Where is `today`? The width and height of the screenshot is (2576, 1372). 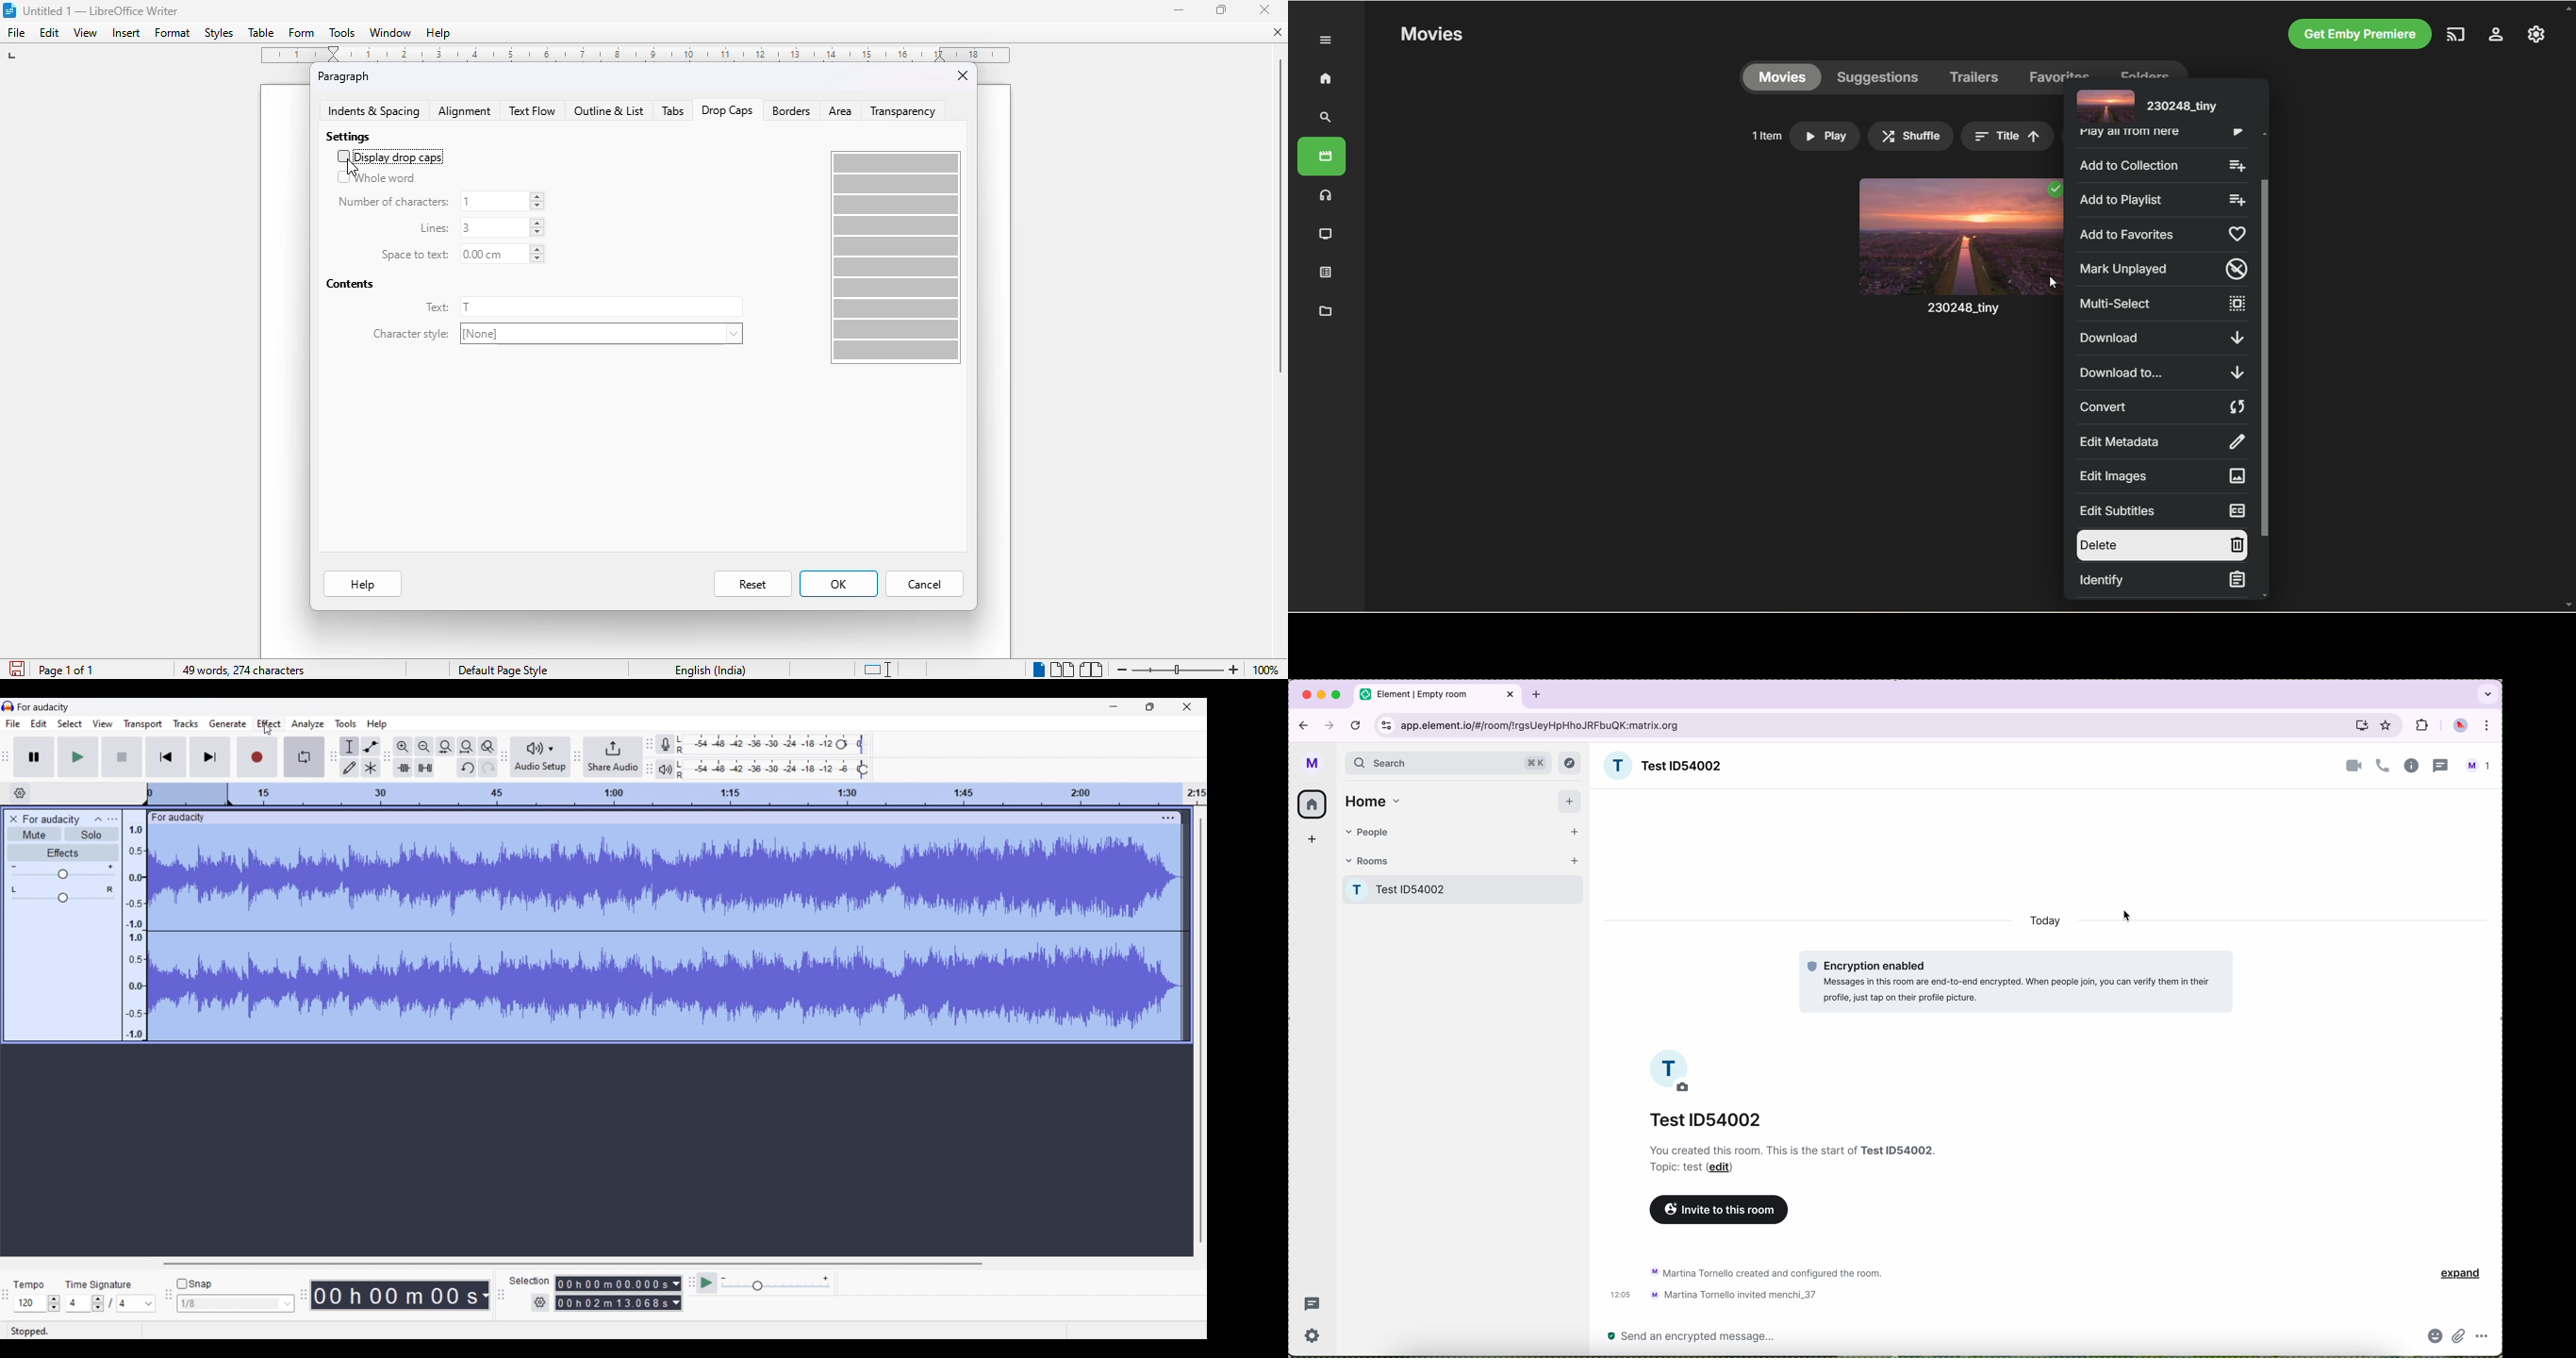
today is located at coordinates (2044, 918).